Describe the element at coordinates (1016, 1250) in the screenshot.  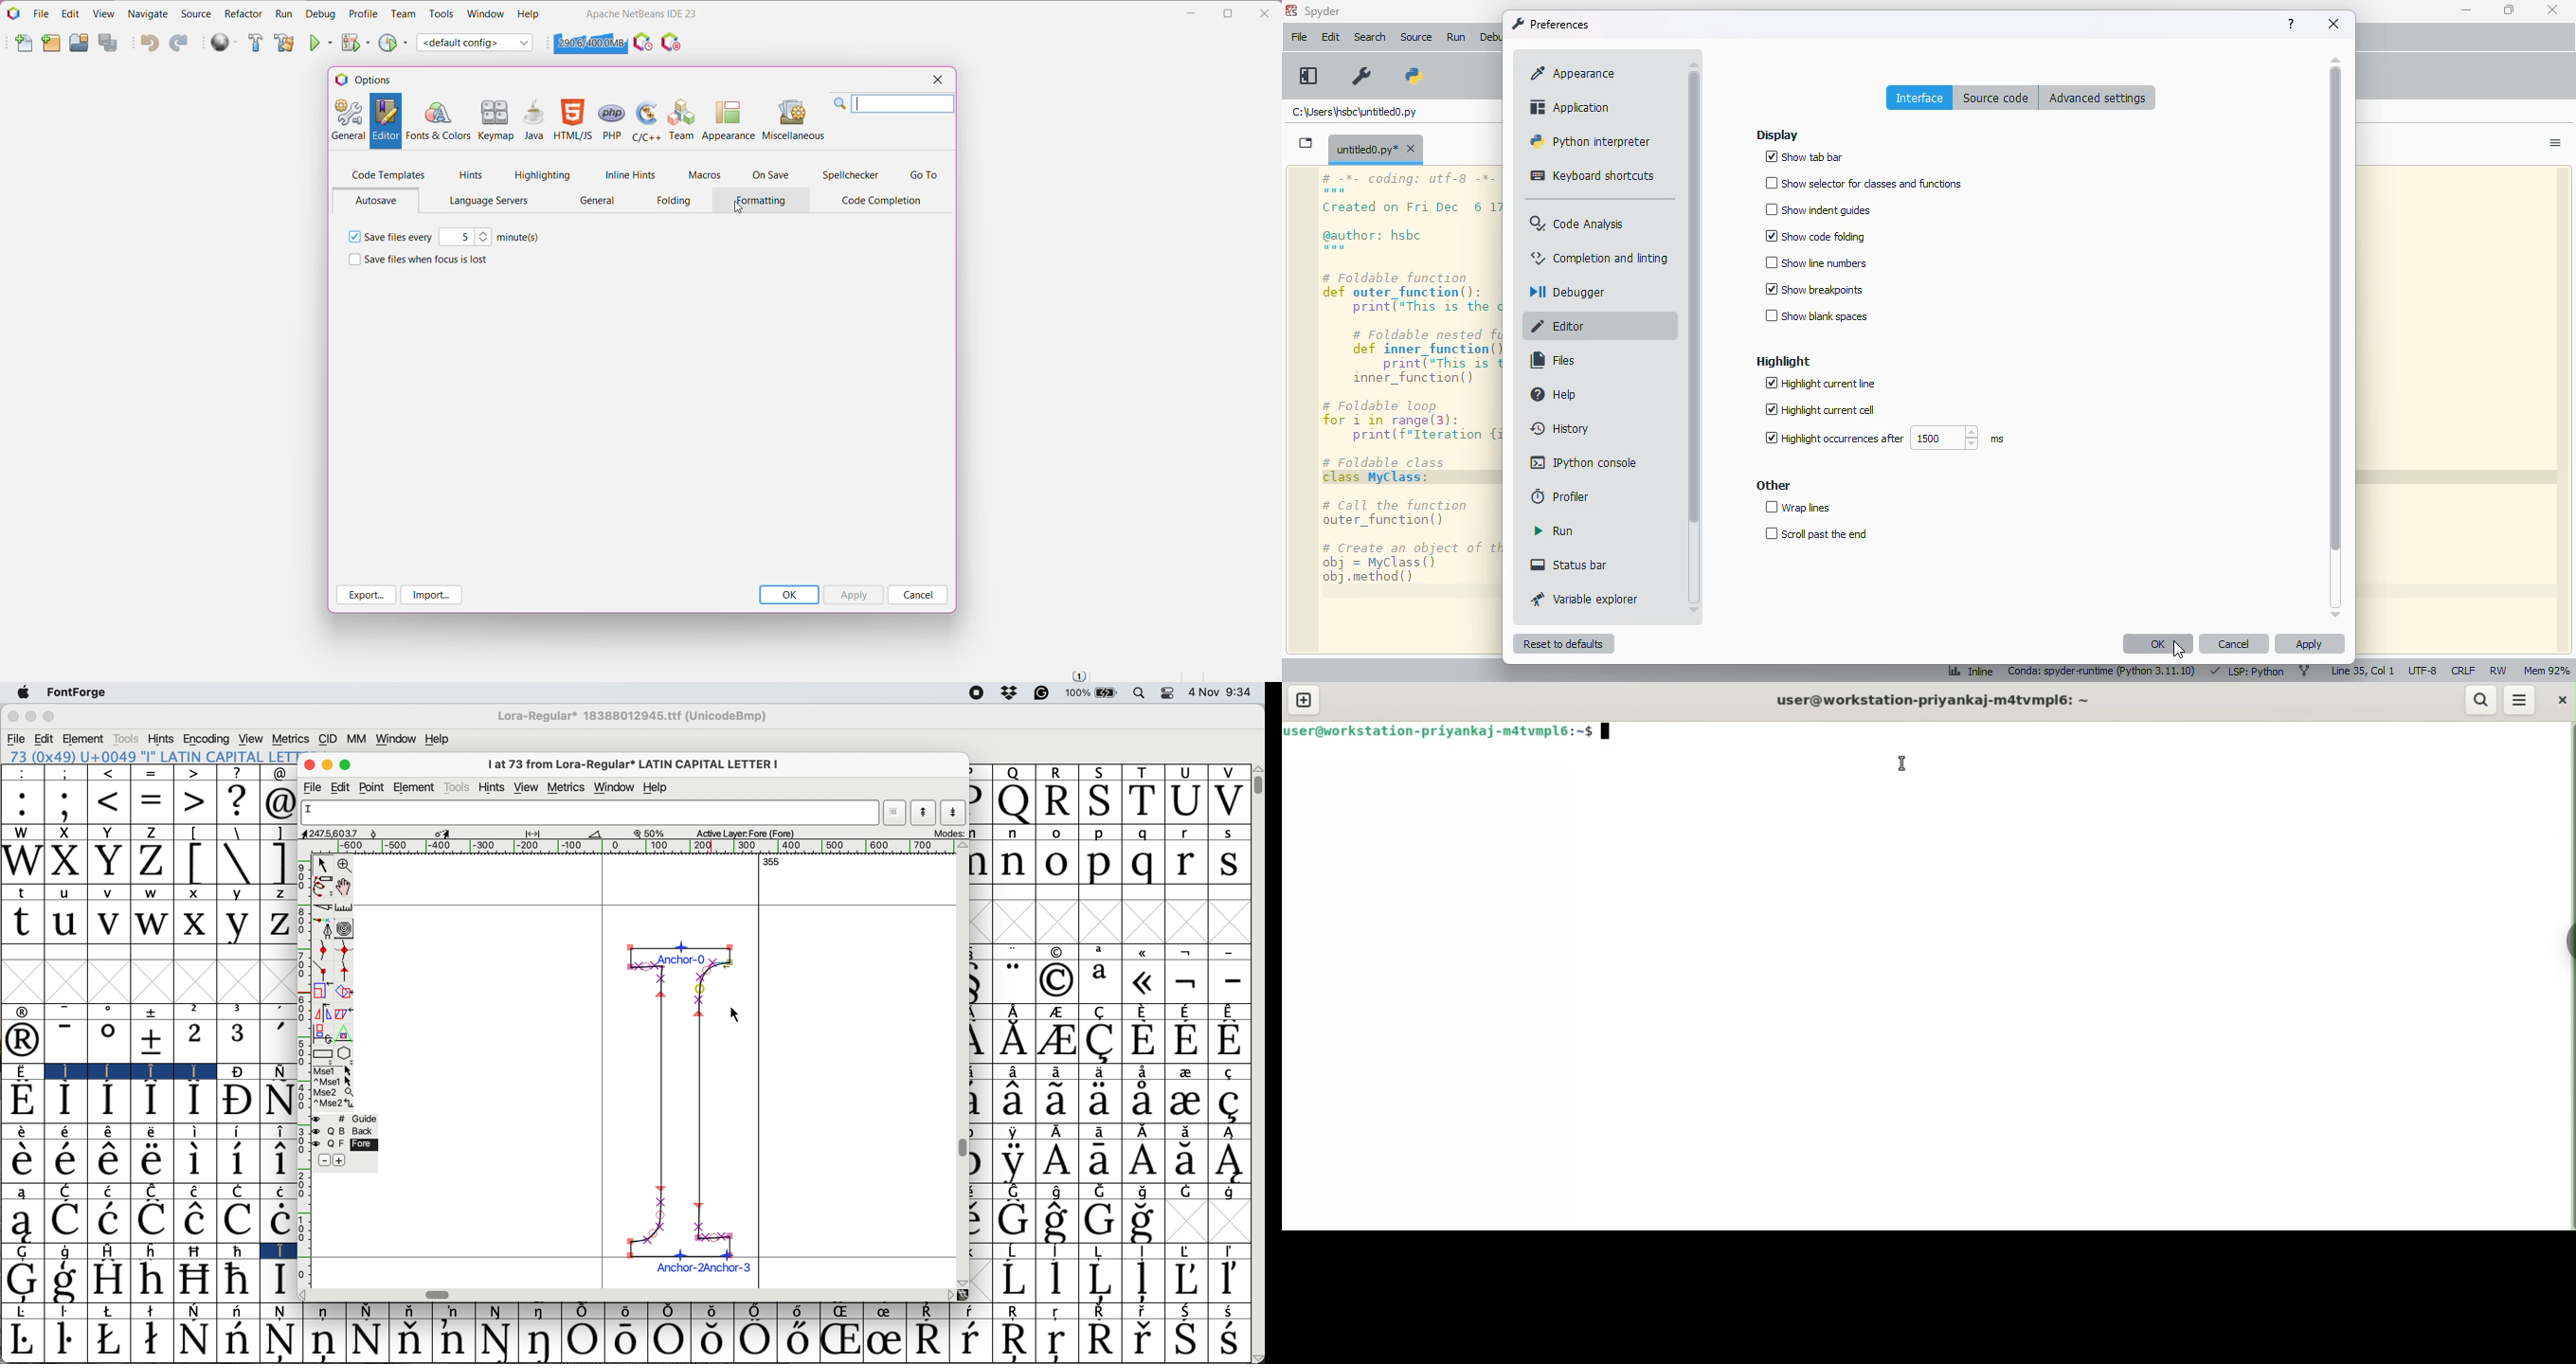
I see `Symbol` at that location.